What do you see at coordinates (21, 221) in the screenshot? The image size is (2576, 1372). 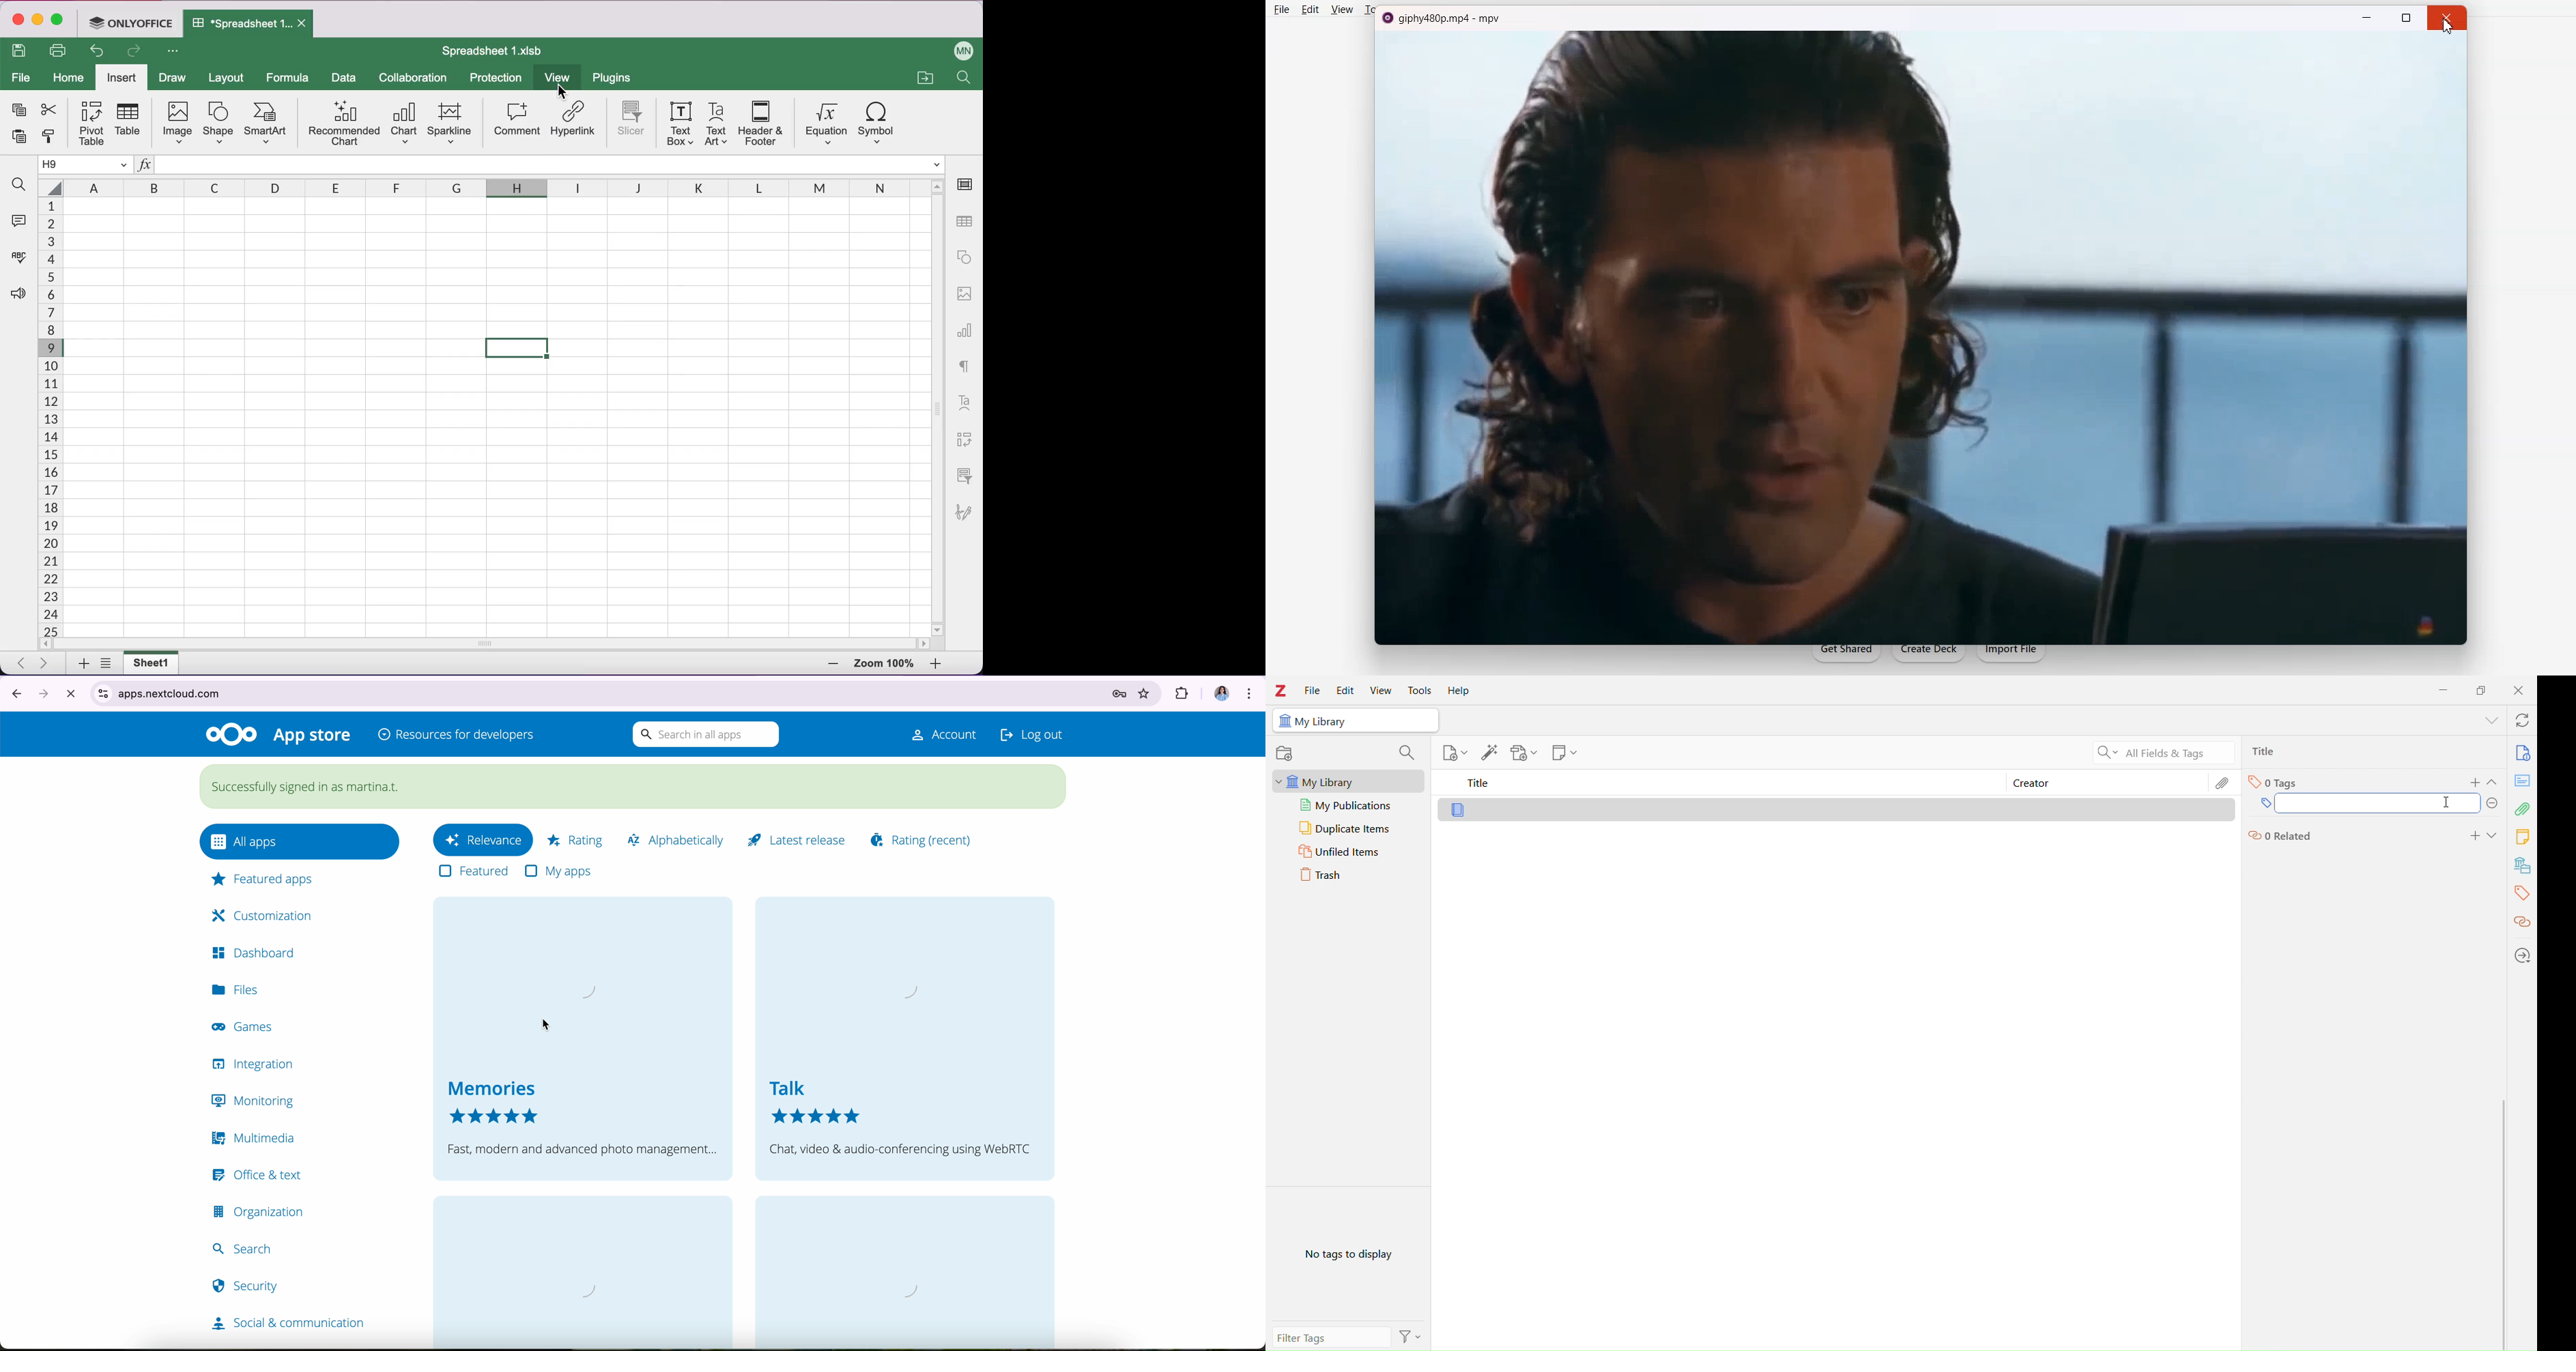 I see `comments` at bounding box center [21, 221].